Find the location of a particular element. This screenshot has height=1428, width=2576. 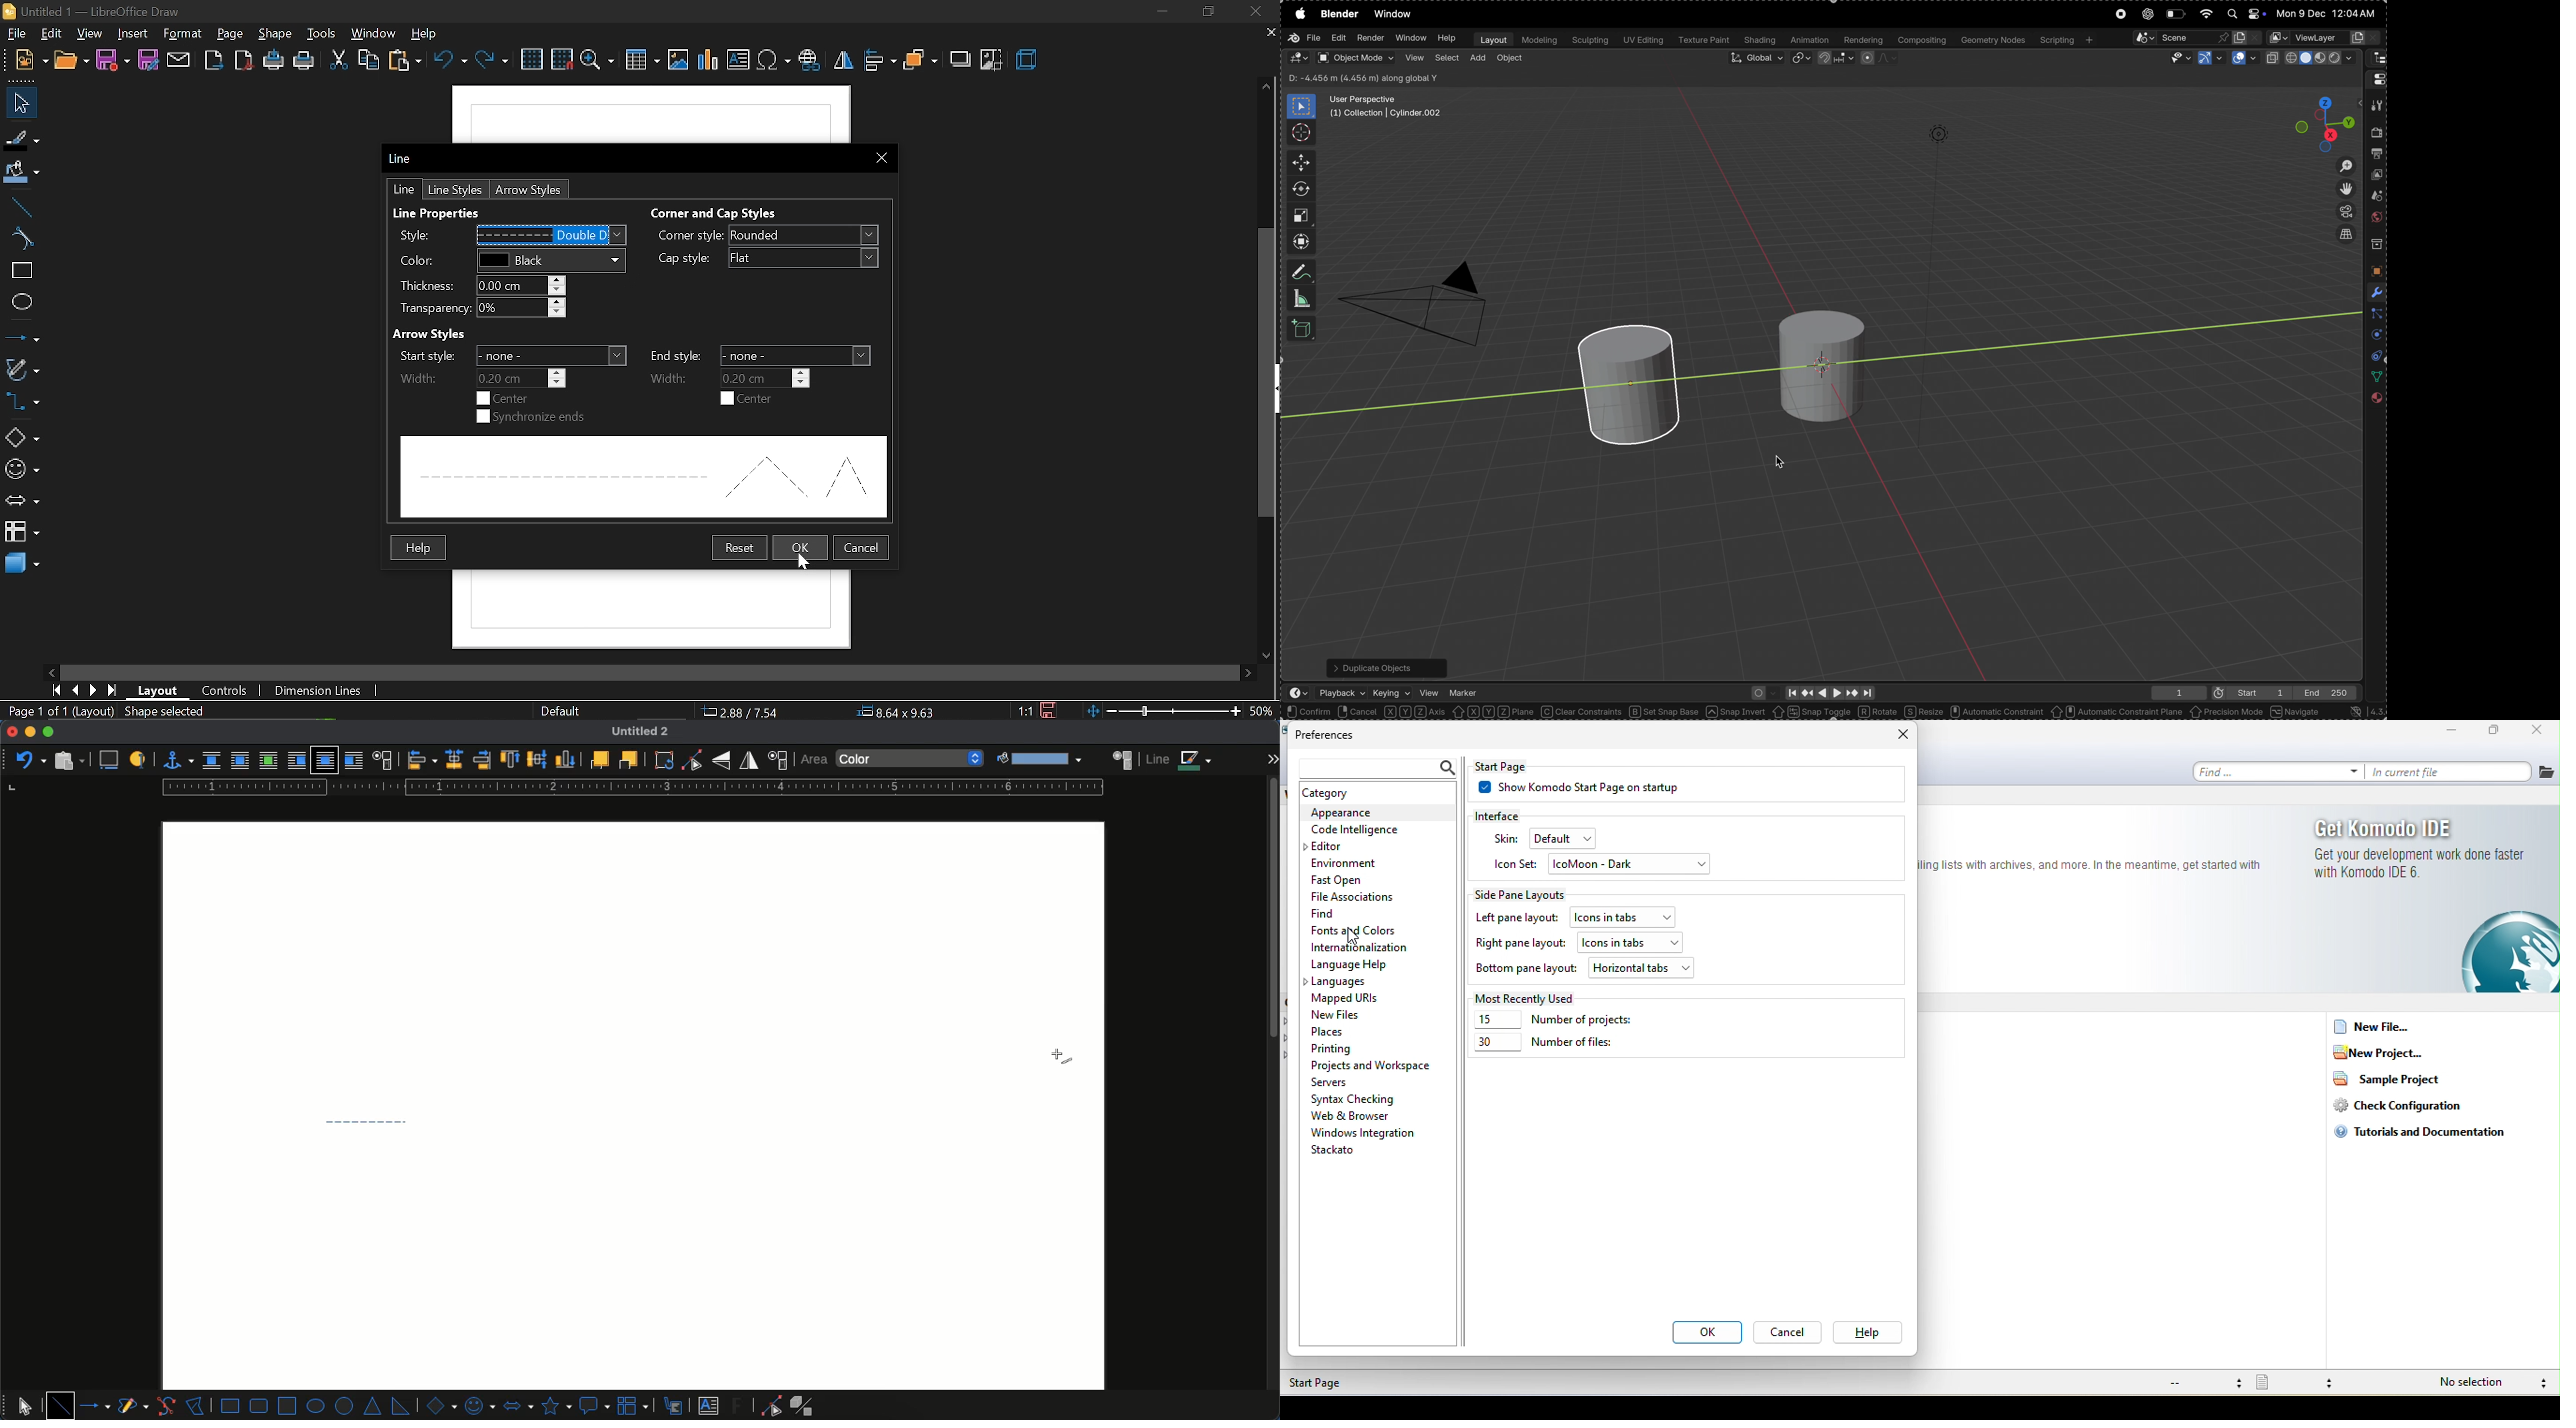

left pane layout is located at coordinates (1514, 920).